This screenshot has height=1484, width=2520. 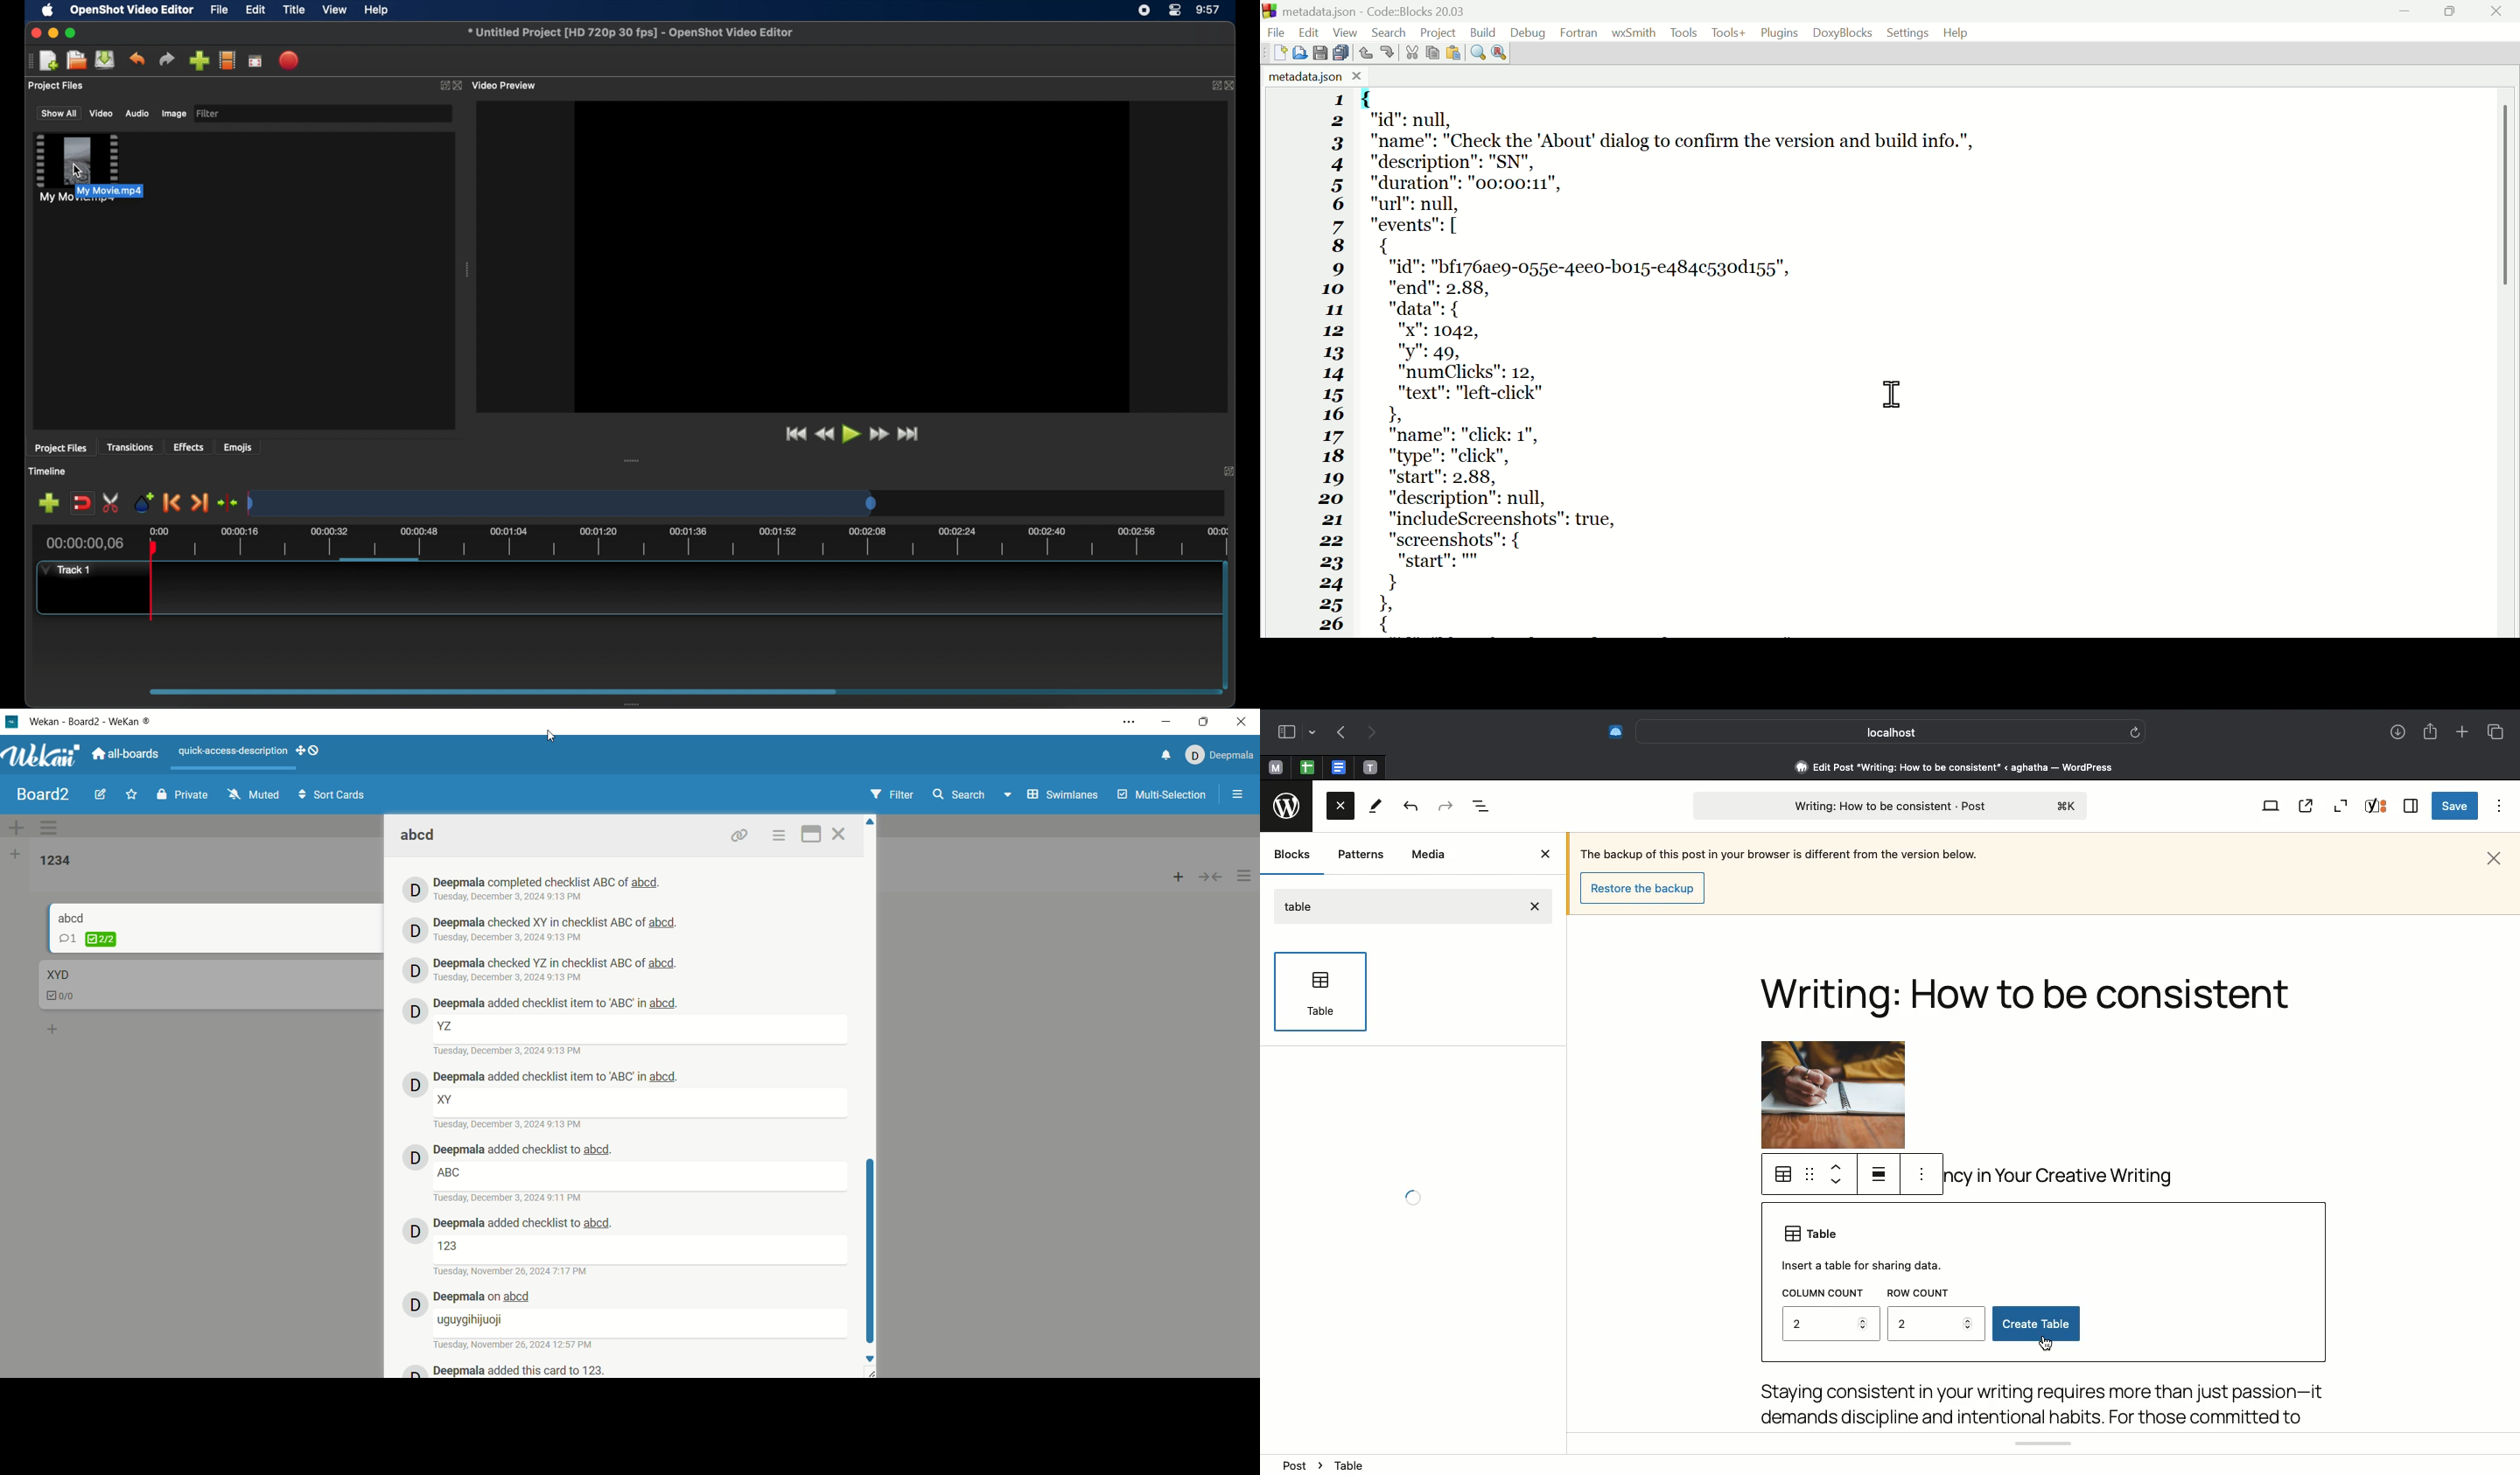 I want to click on account, so click(x=1217, y=755).